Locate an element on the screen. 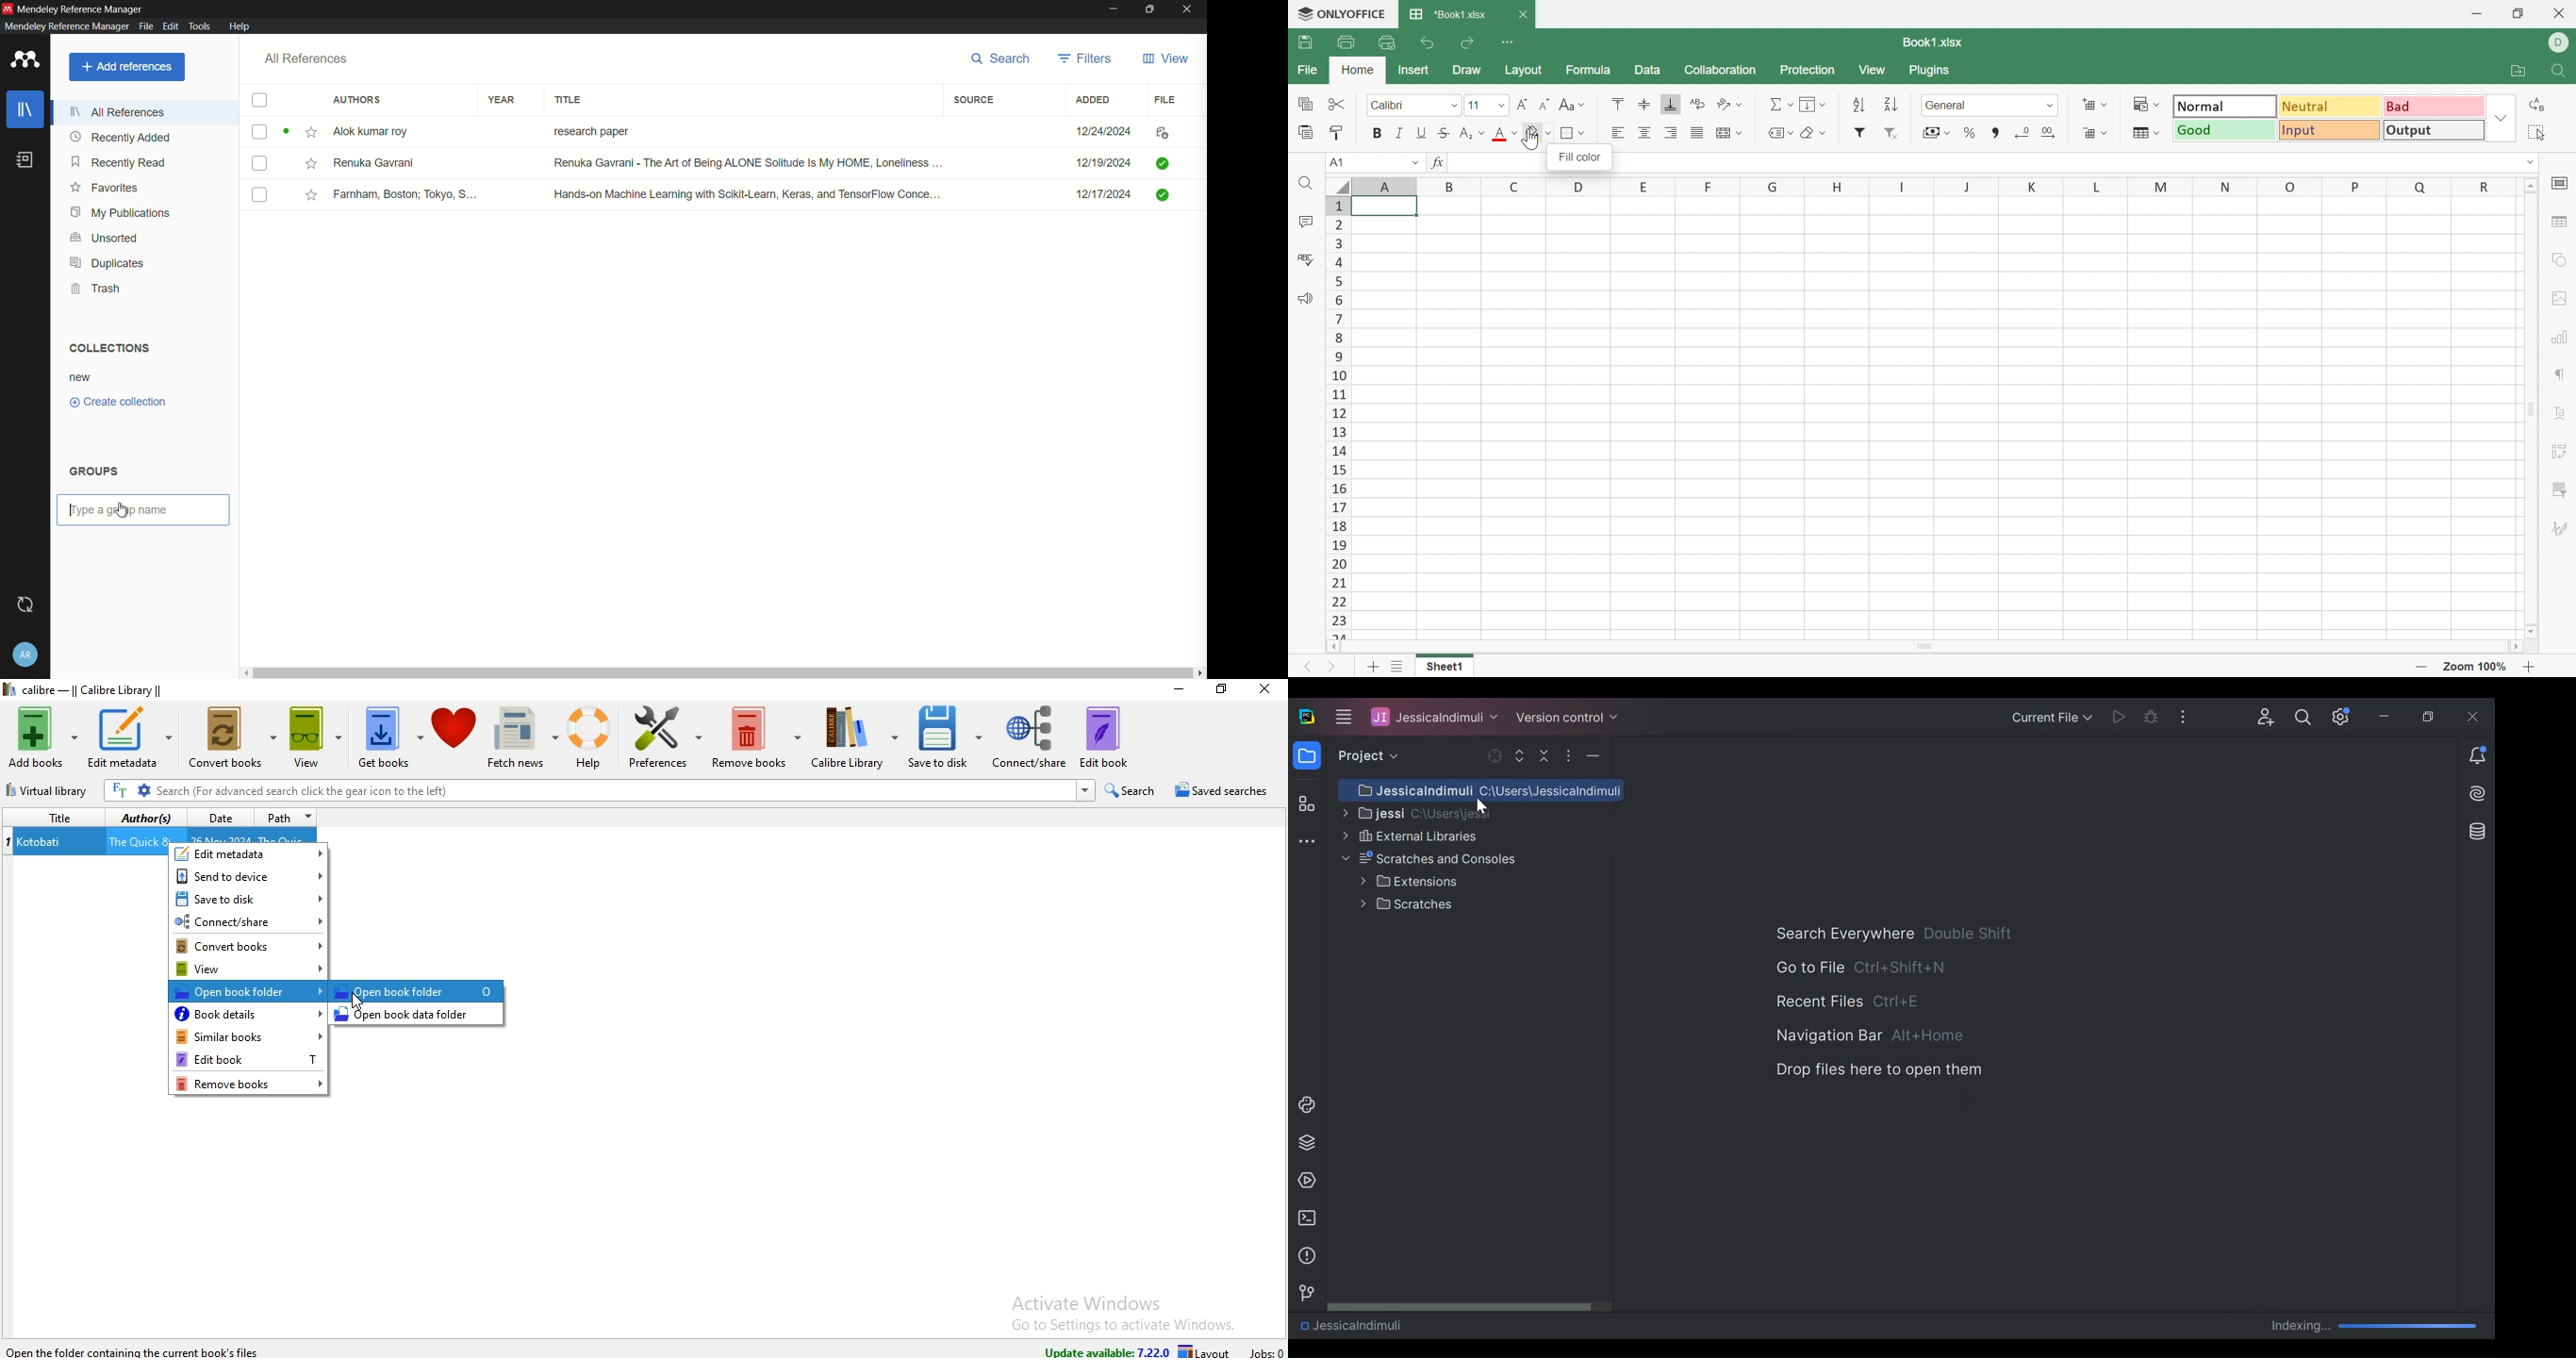 This screenshot has width=2576, height=1372. Next is located at coordinates (1334, 668).